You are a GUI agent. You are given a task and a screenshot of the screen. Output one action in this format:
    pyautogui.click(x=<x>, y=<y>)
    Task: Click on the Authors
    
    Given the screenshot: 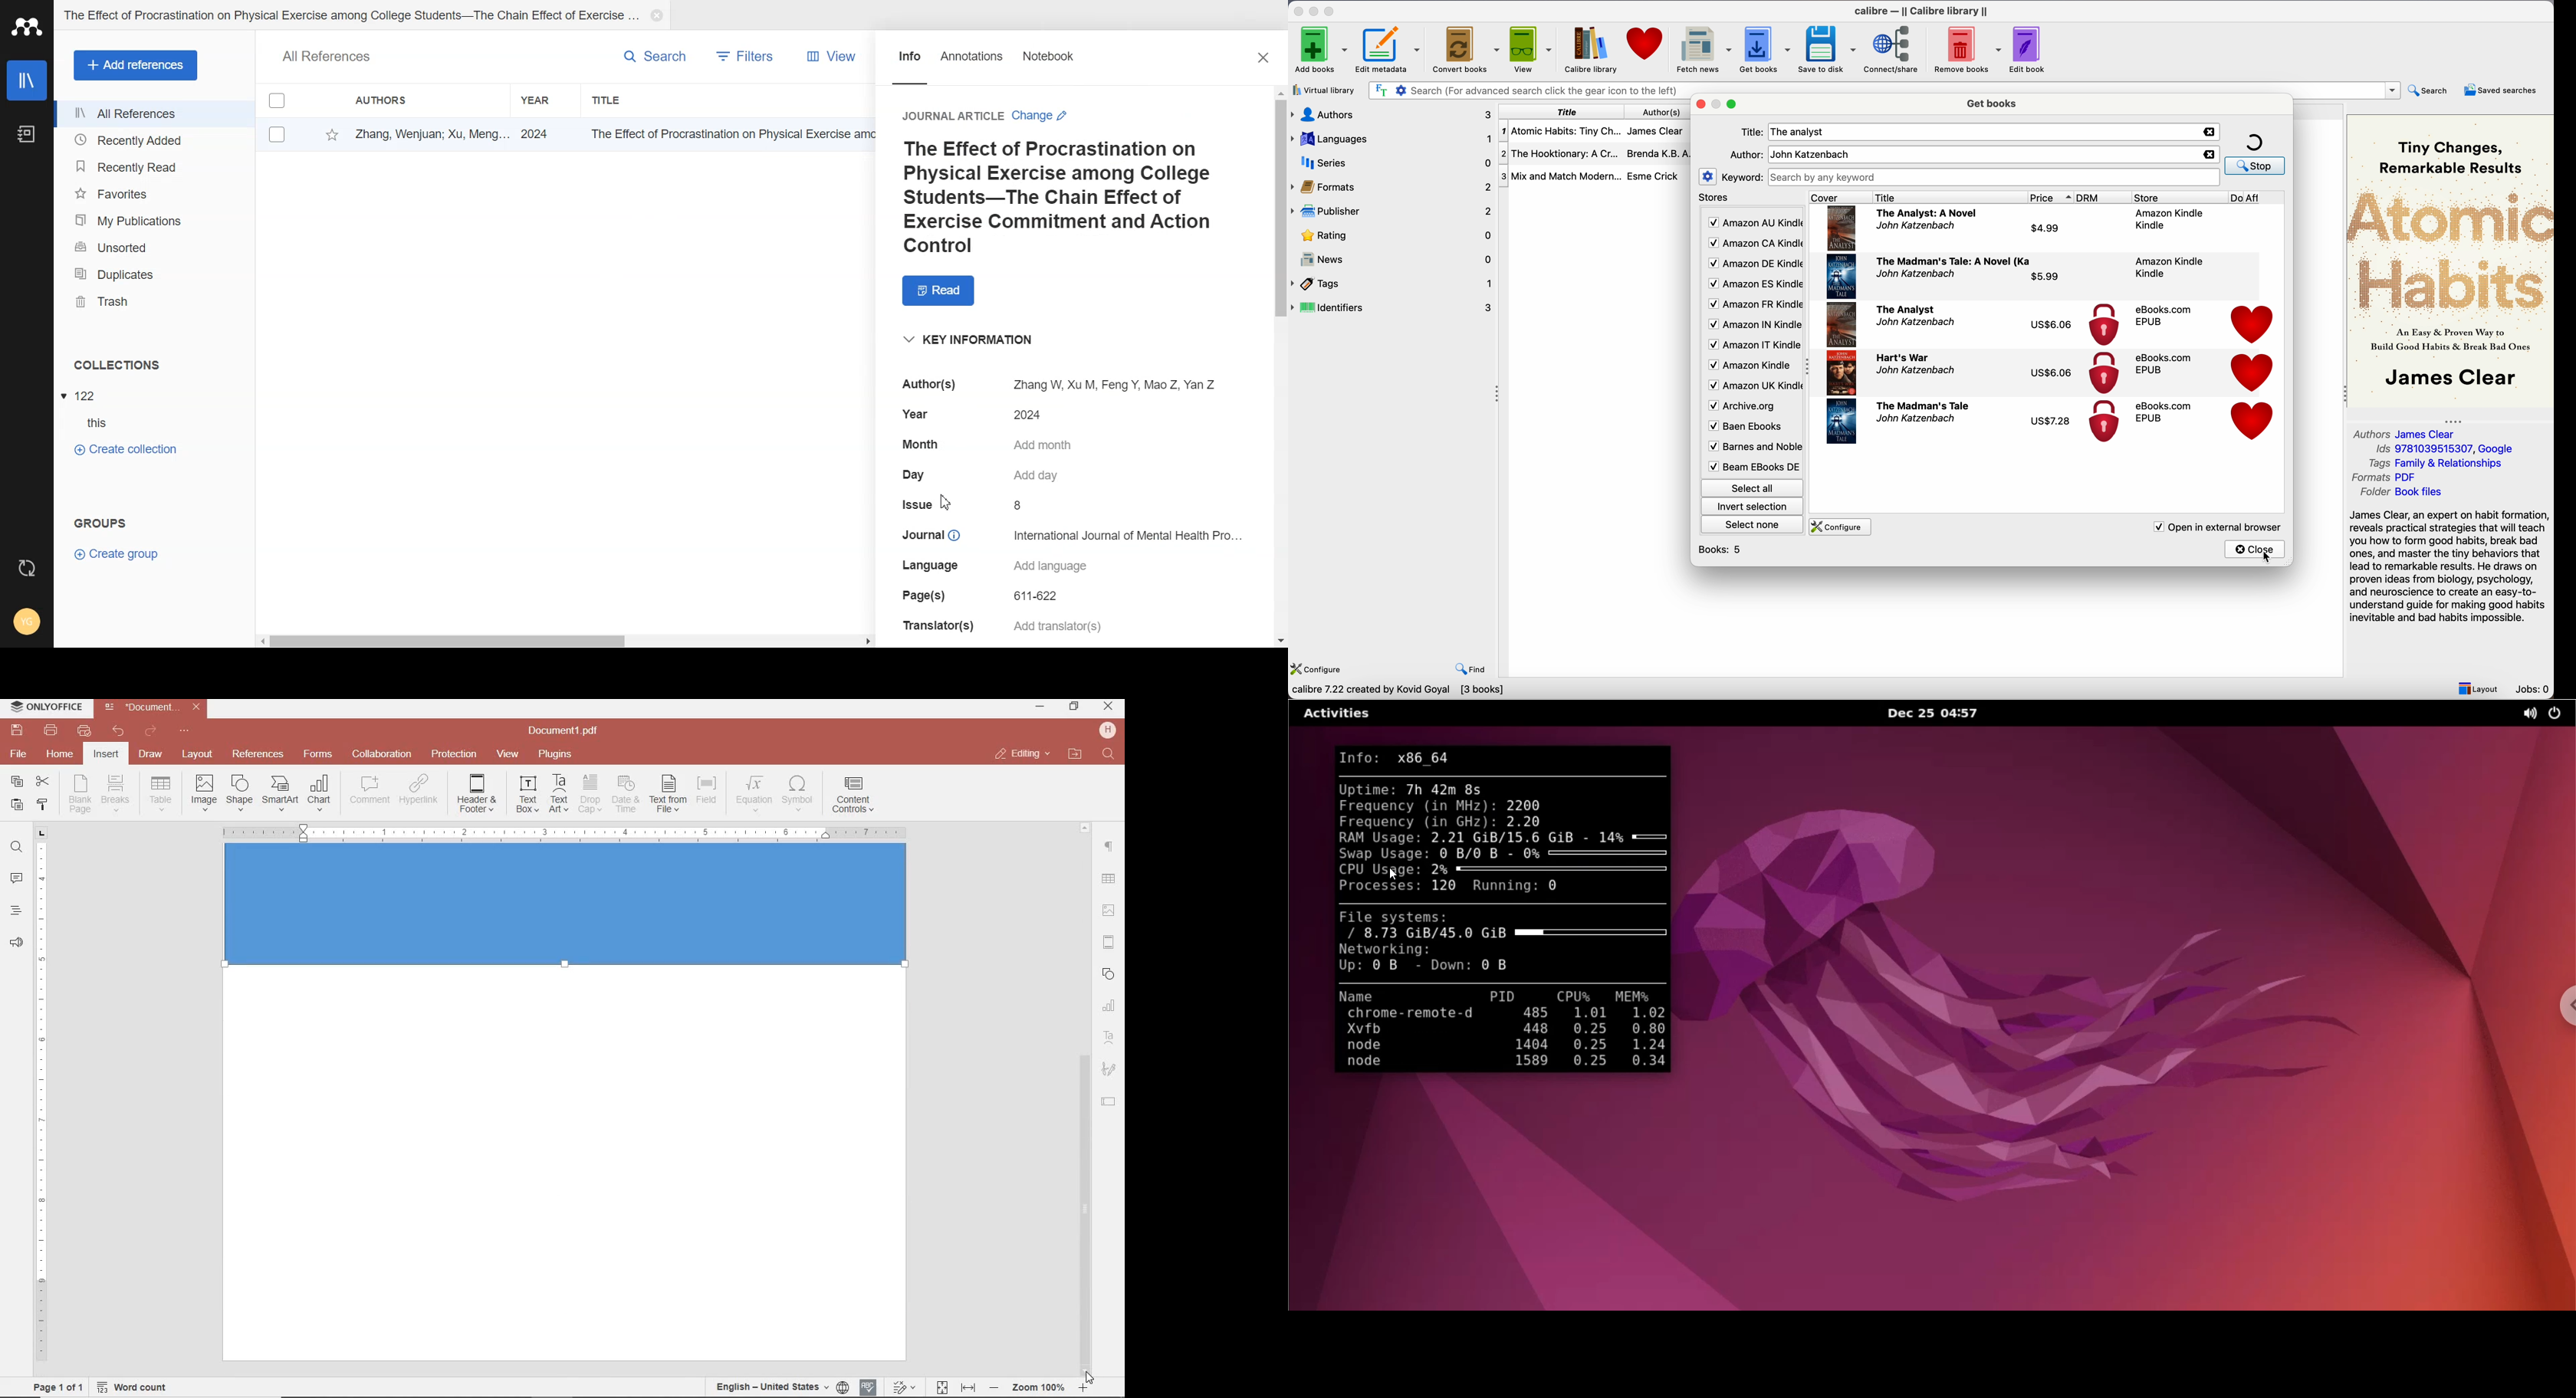 What is the action you would take?
    pyautogui.click(x=406, y=101)
    